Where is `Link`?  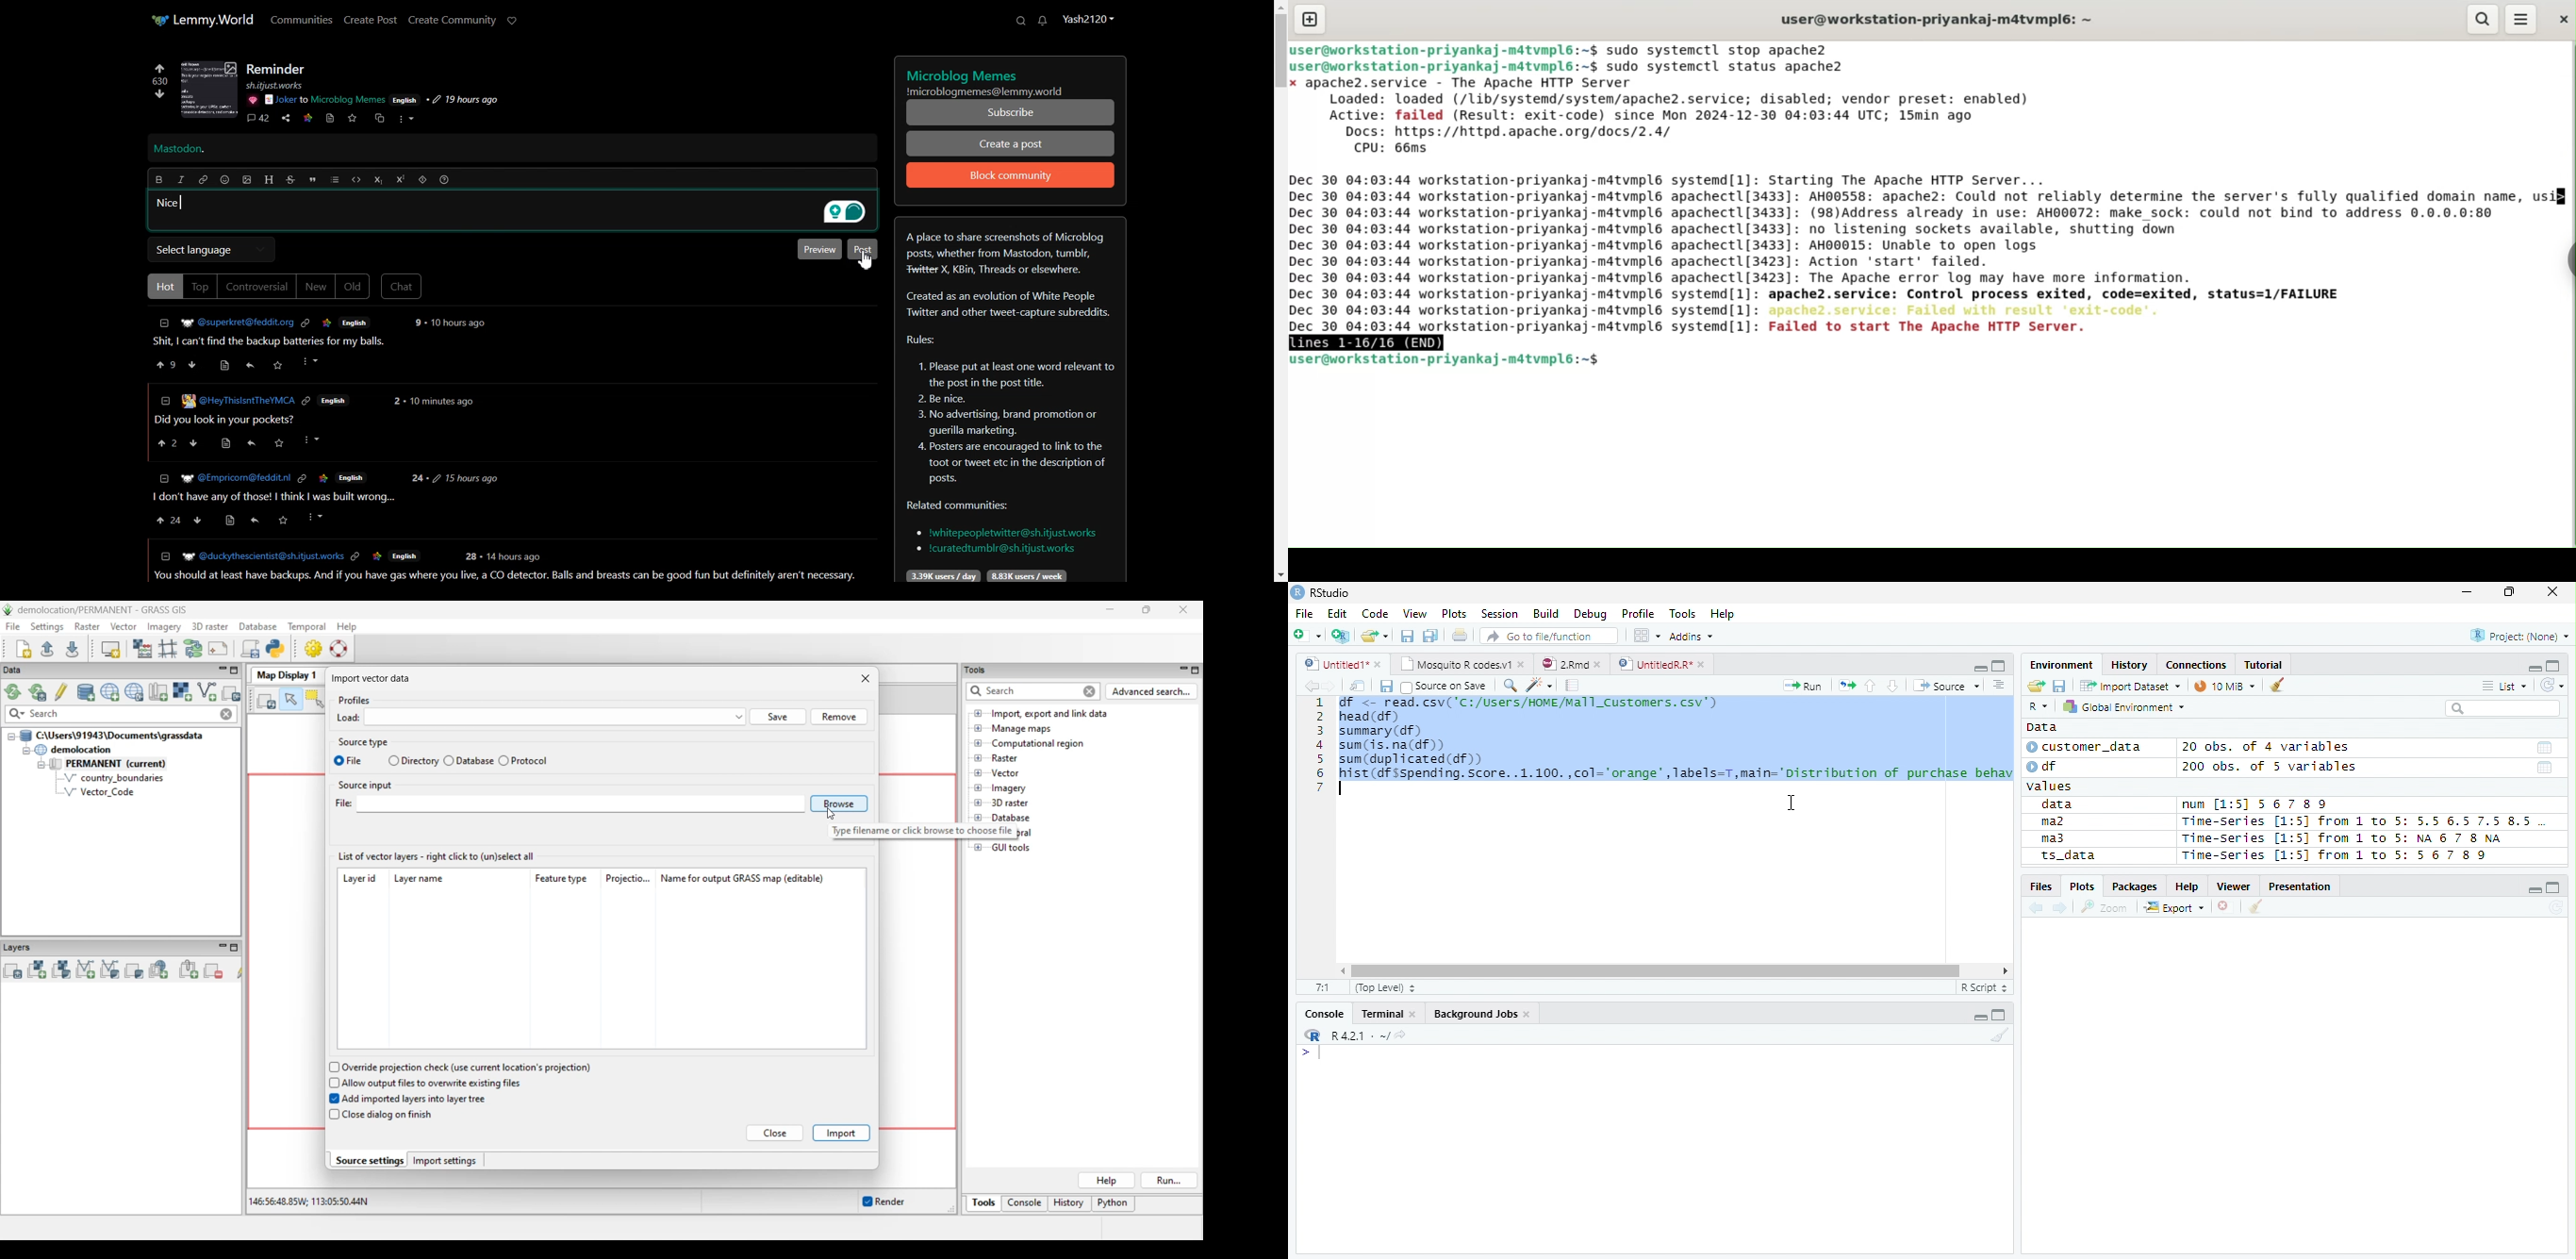 Link is located at coordinates (305, 323).